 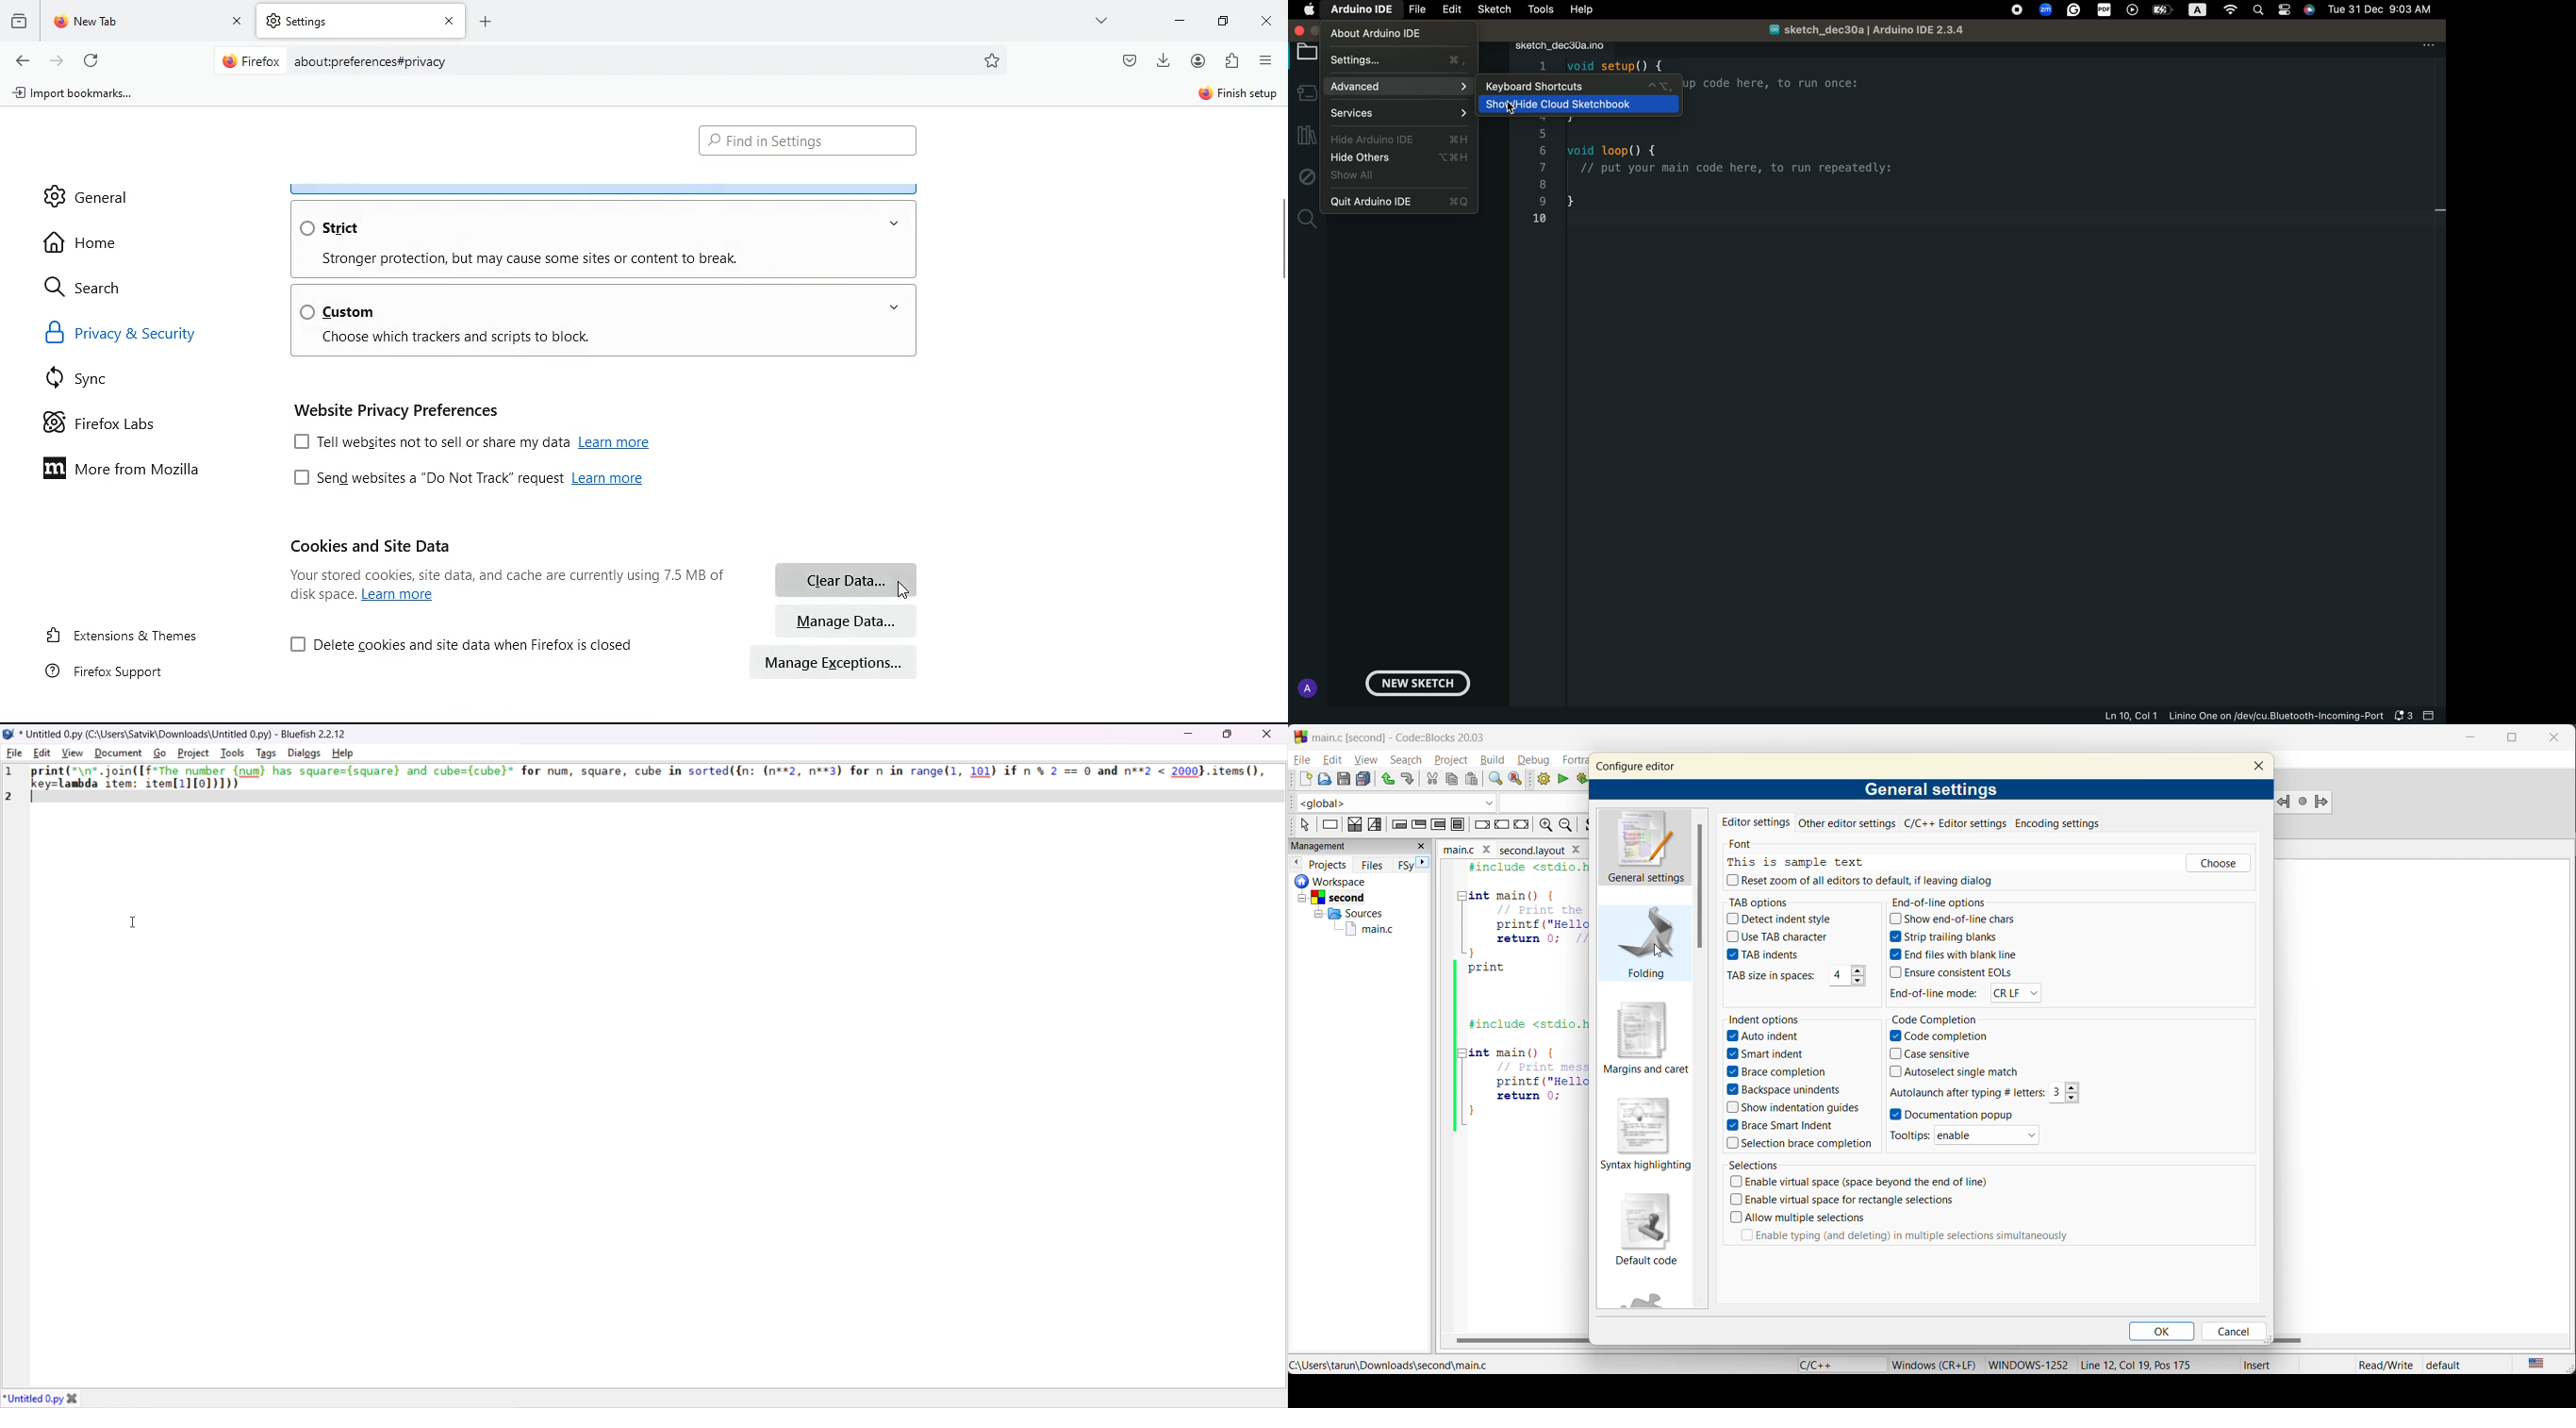 I want to click on view, so click(x=71, y=752).